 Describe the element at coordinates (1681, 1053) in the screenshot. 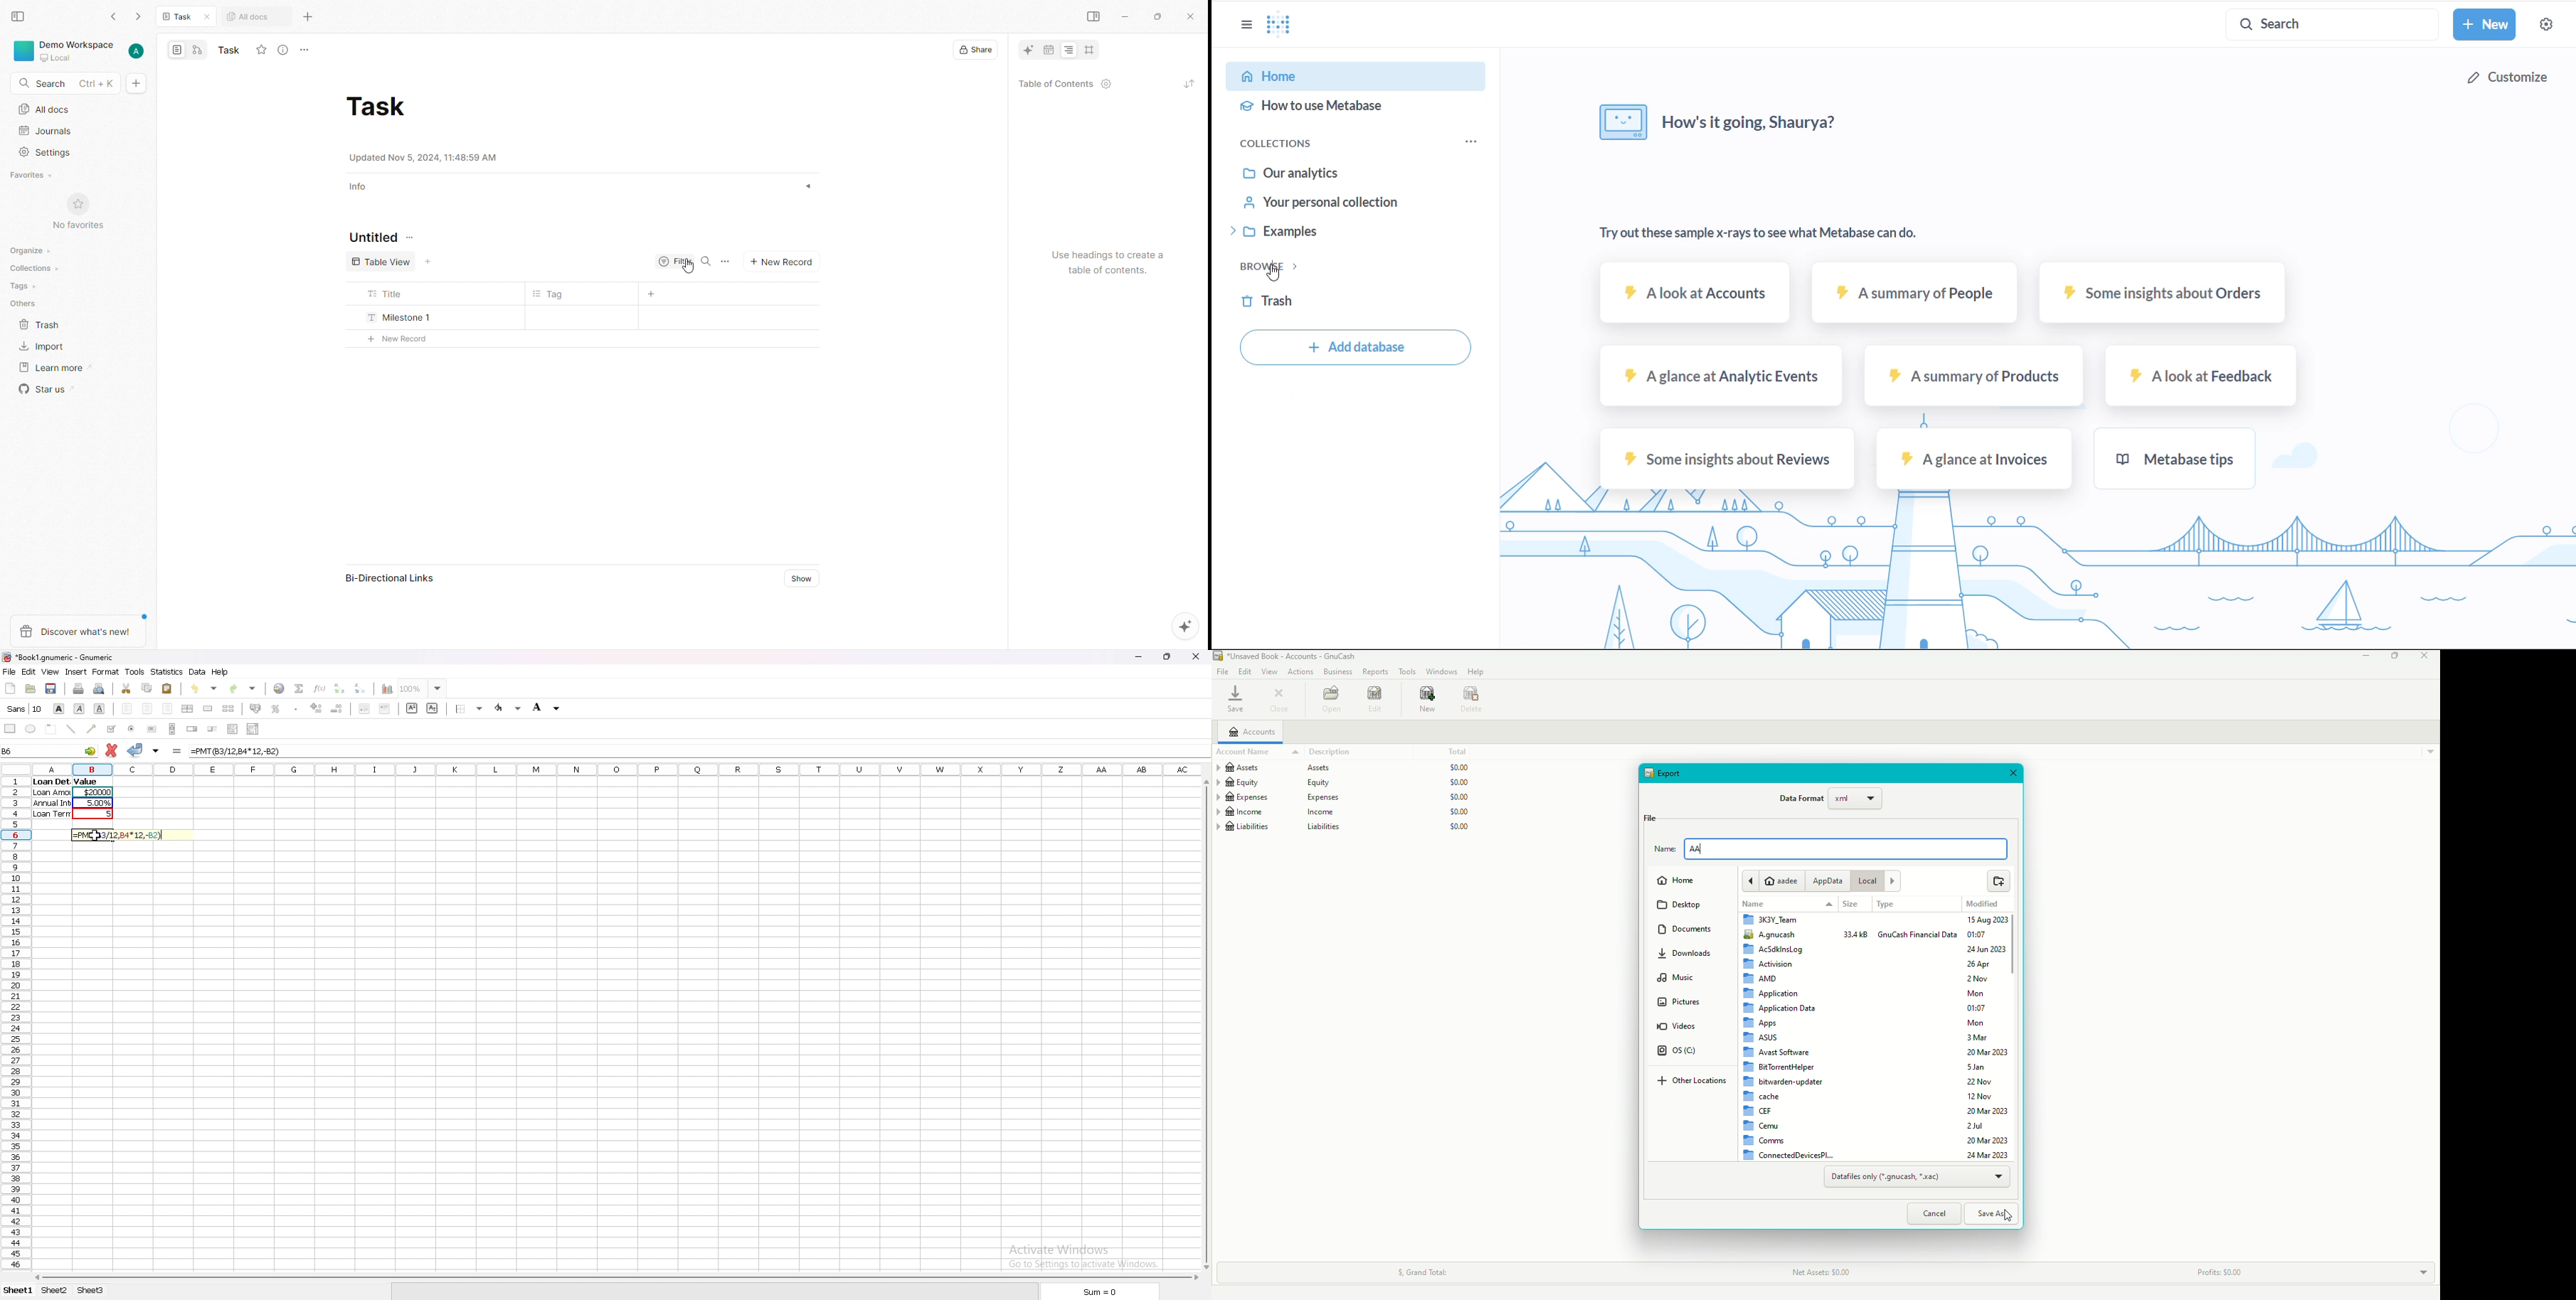

I see `OS` at that location.